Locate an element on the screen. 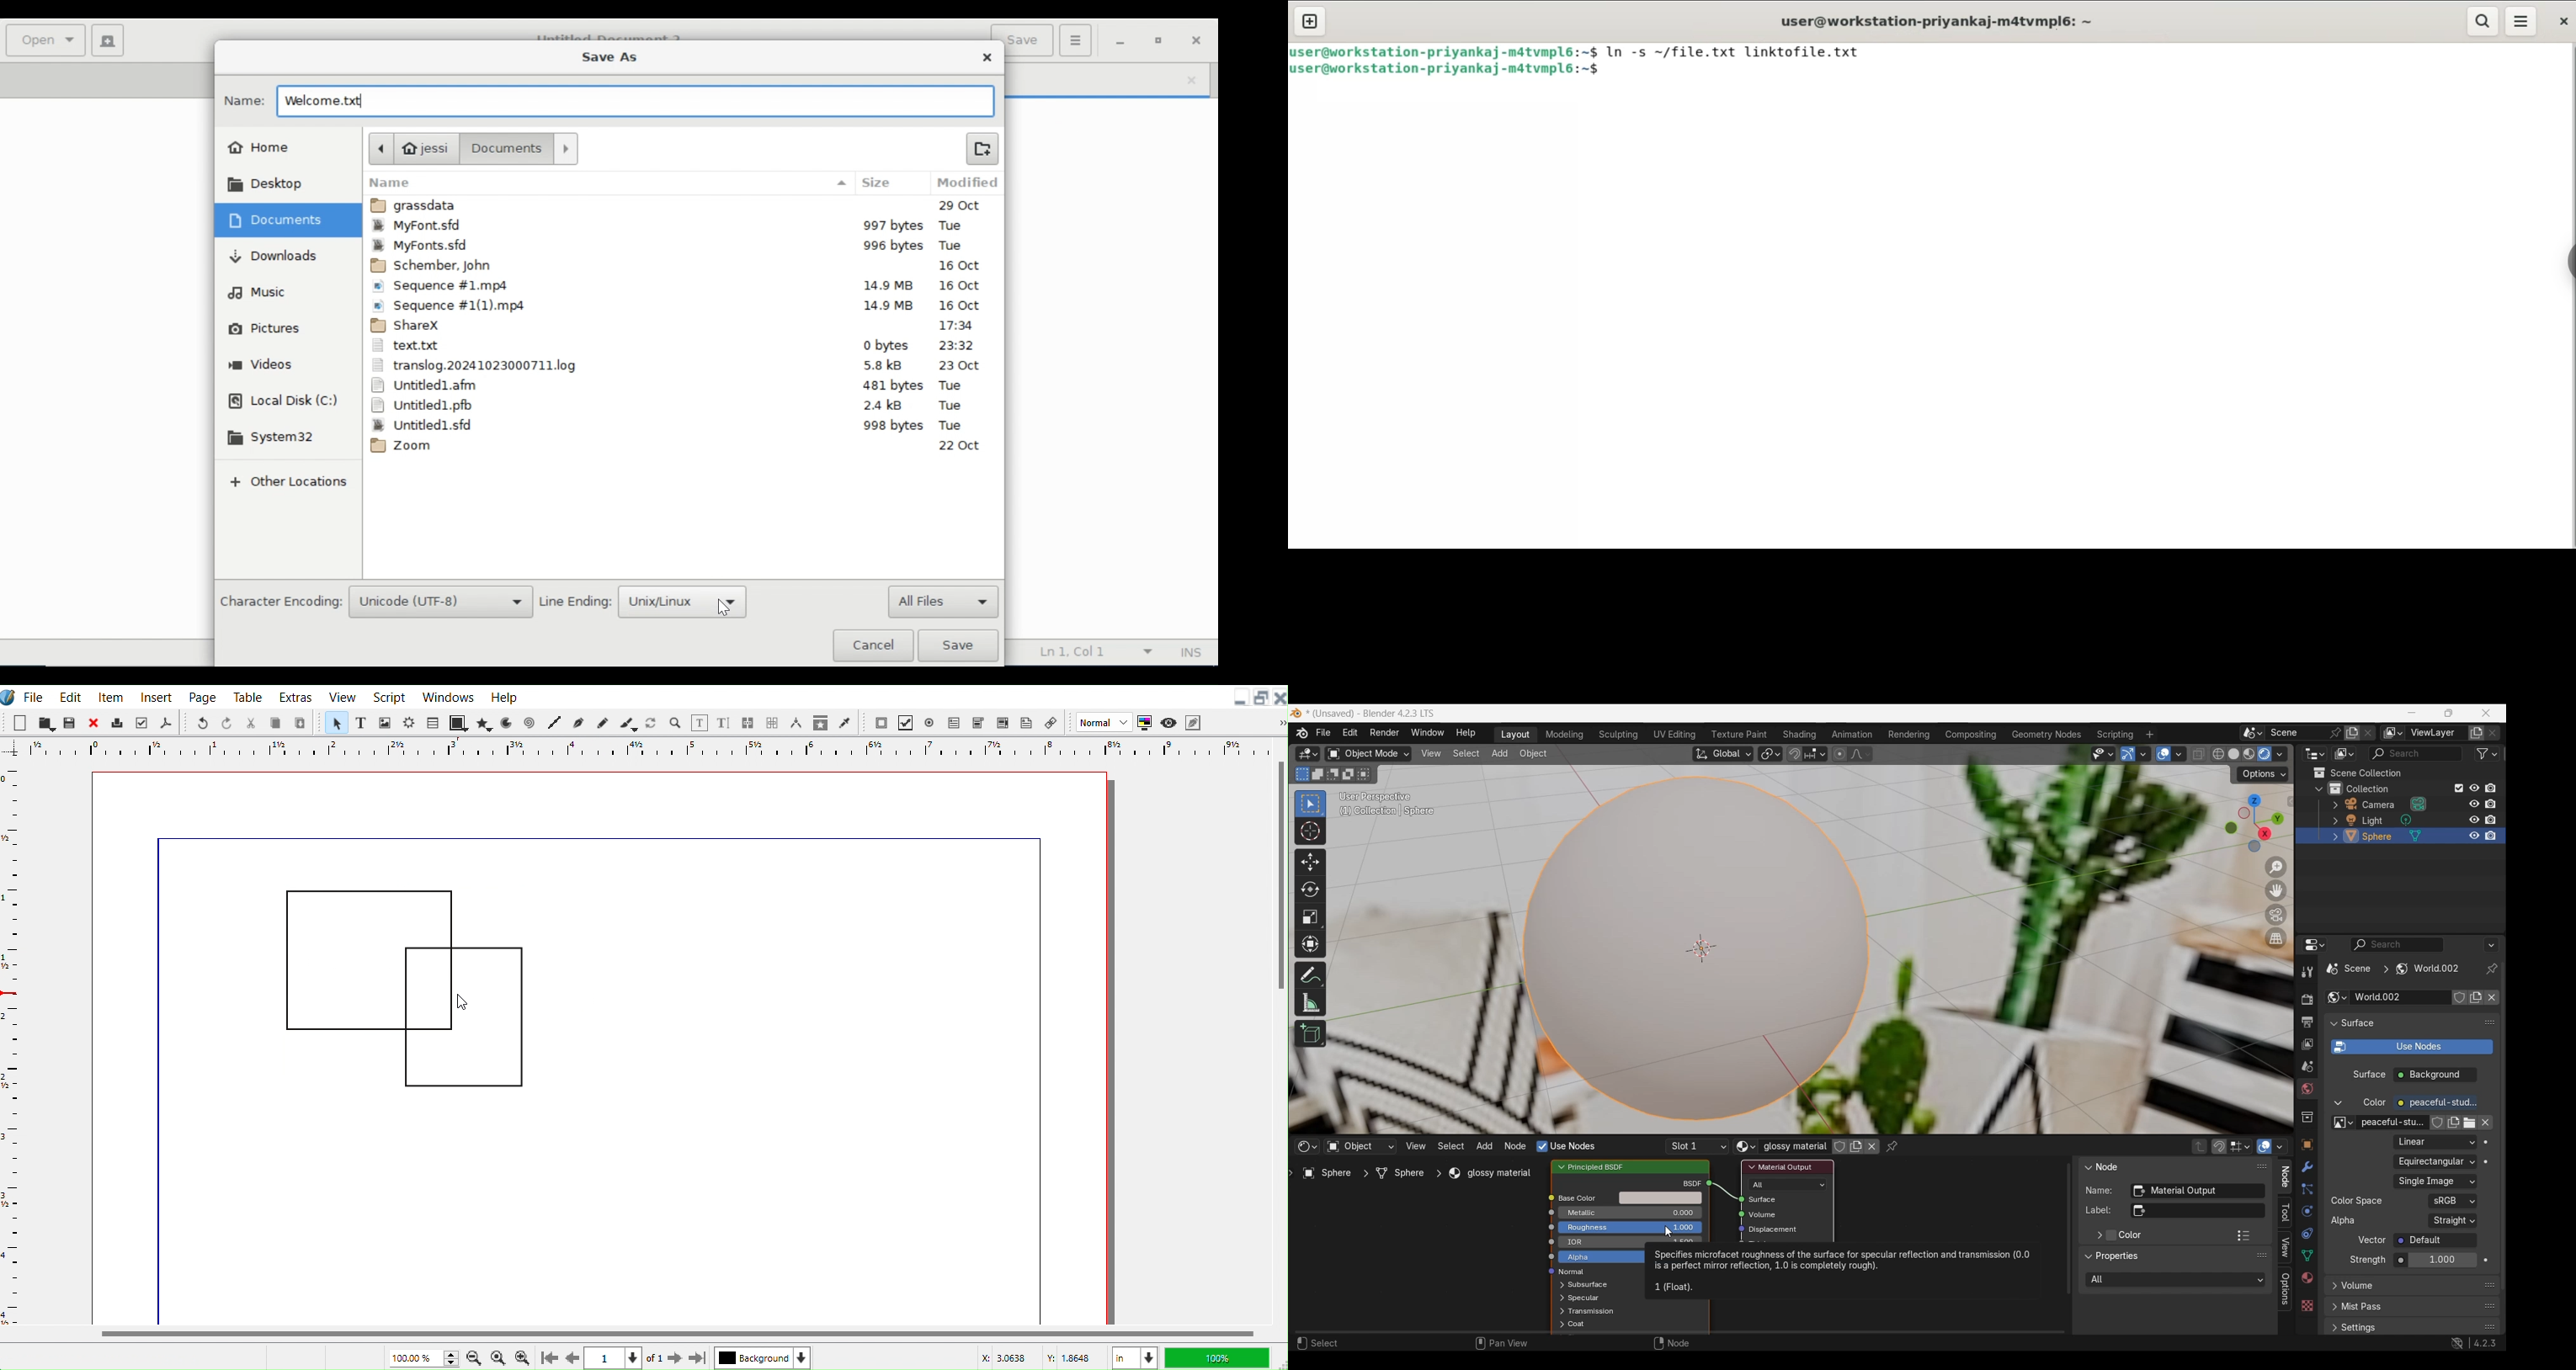 This screenshot has height=1372, width=2576. Insert is located at coordinates (157, 696).